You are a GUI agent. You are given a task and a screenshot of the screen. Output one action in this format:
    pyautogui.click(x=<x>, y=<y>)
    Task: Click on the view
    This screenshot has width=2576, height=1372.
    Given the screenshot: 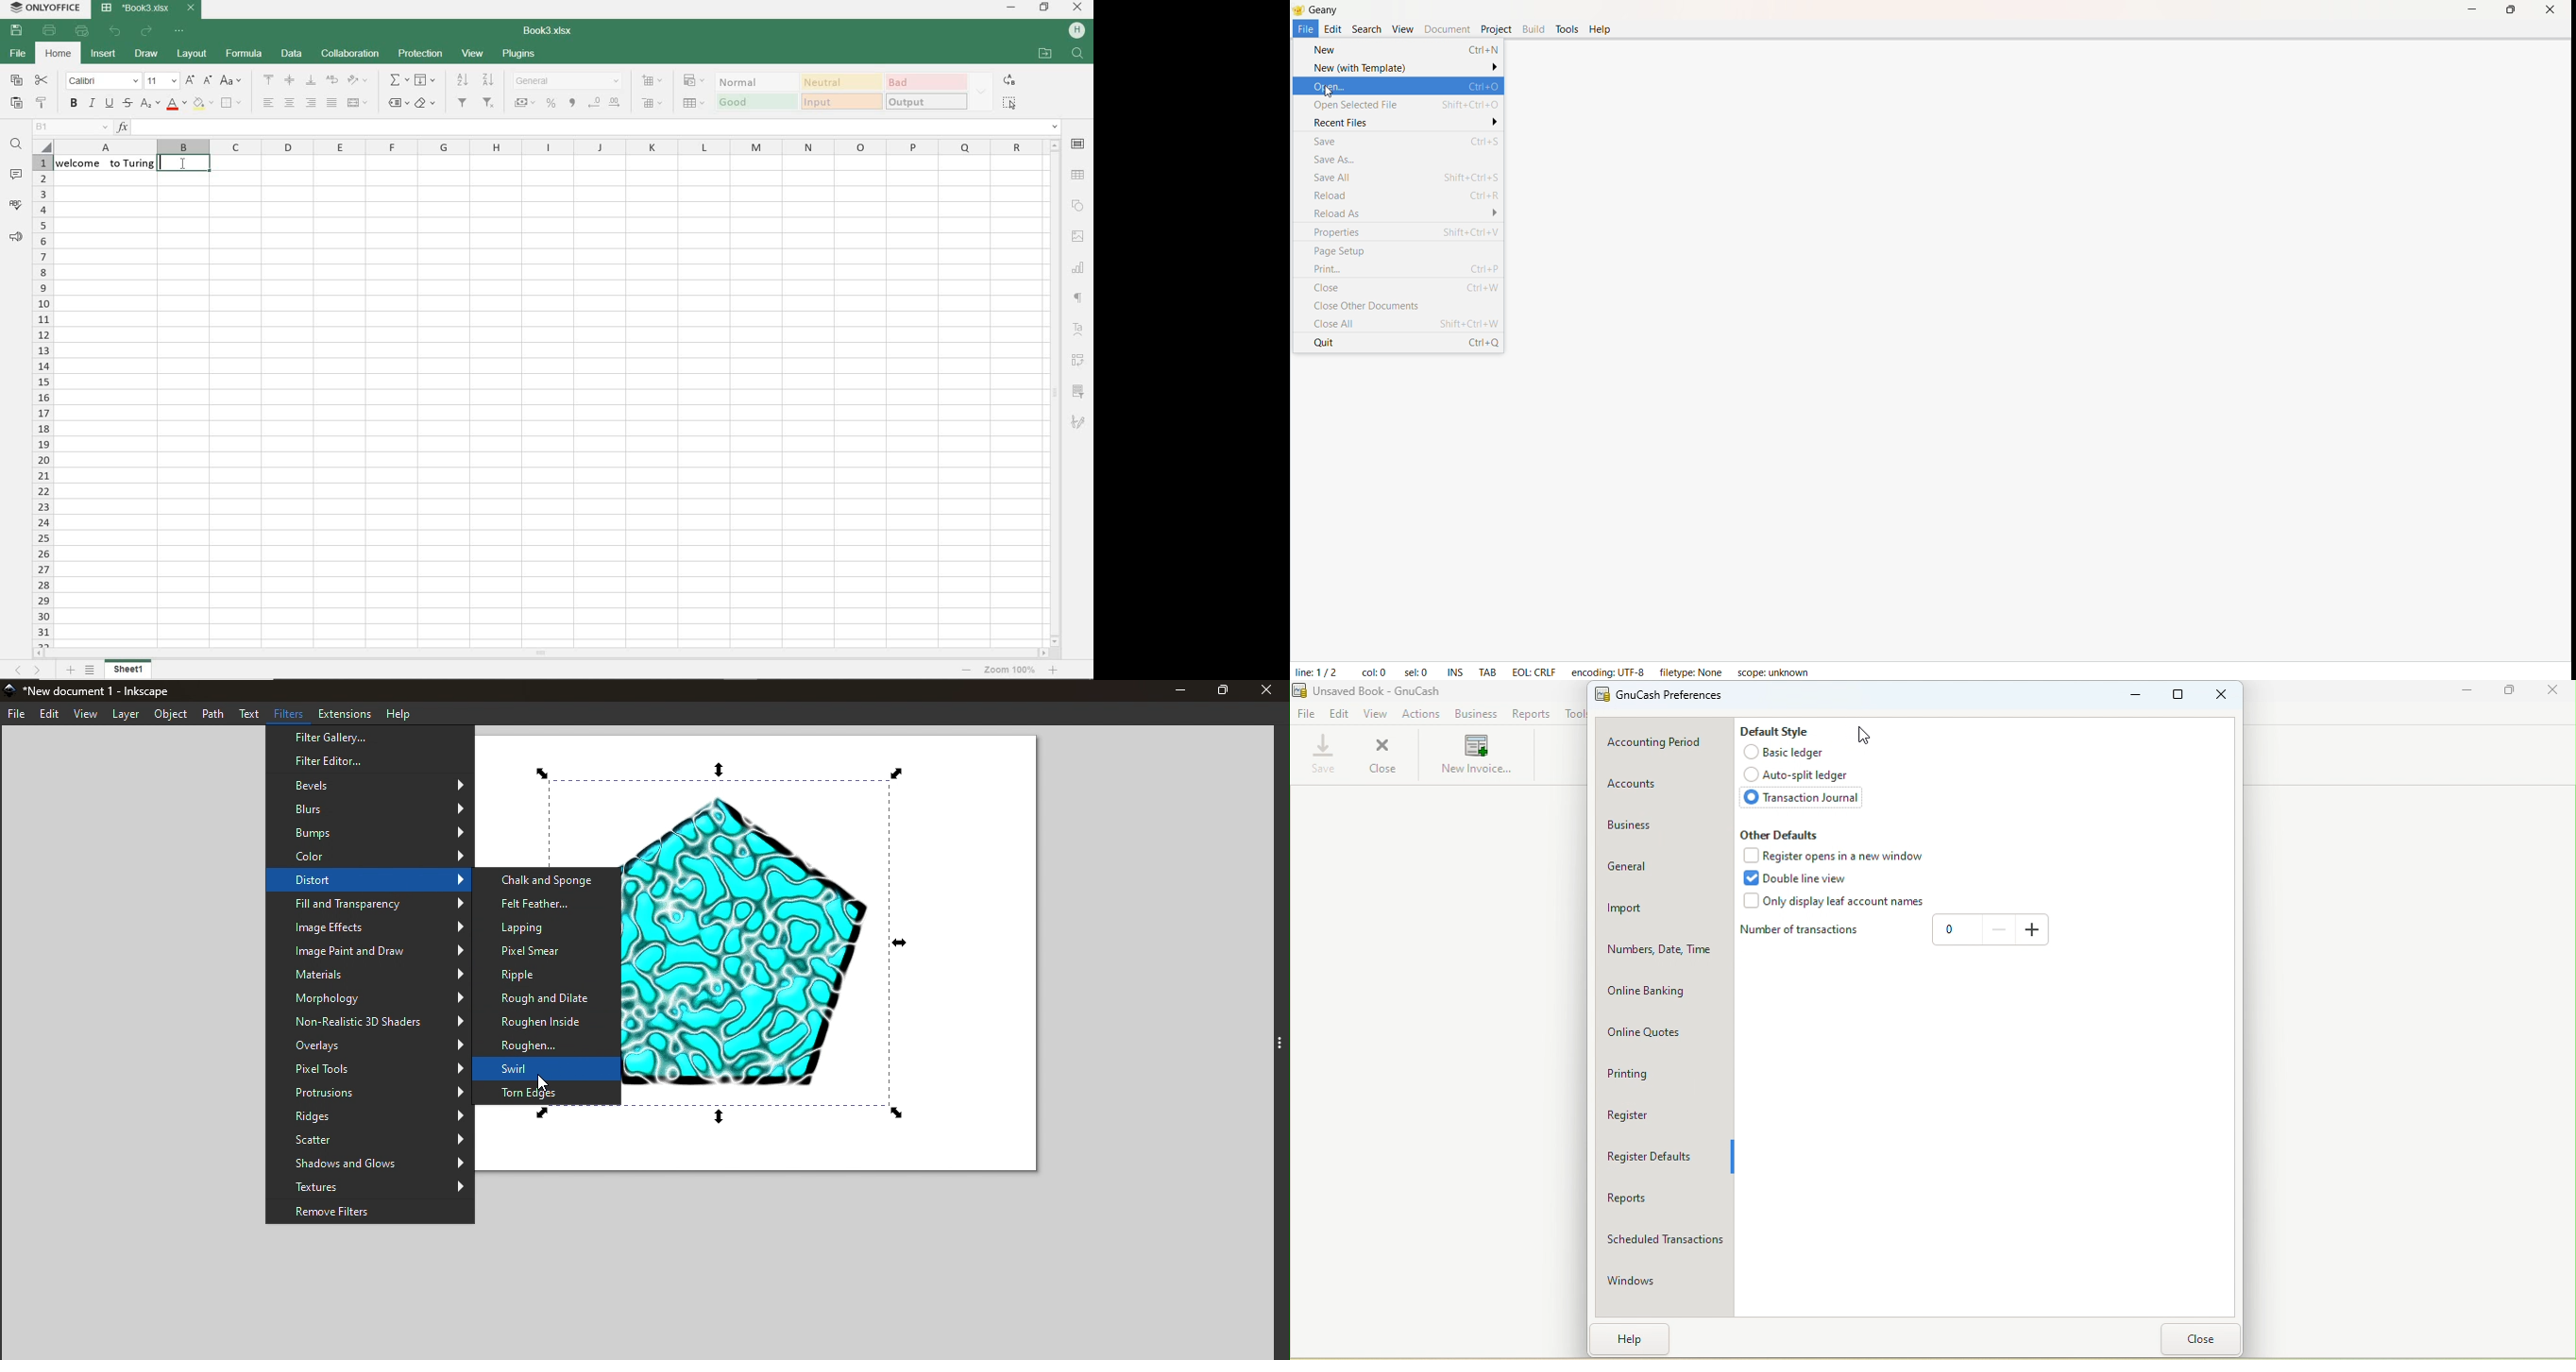 What is the action you would take?
    pyautogui.click(x=474, y=55)
    